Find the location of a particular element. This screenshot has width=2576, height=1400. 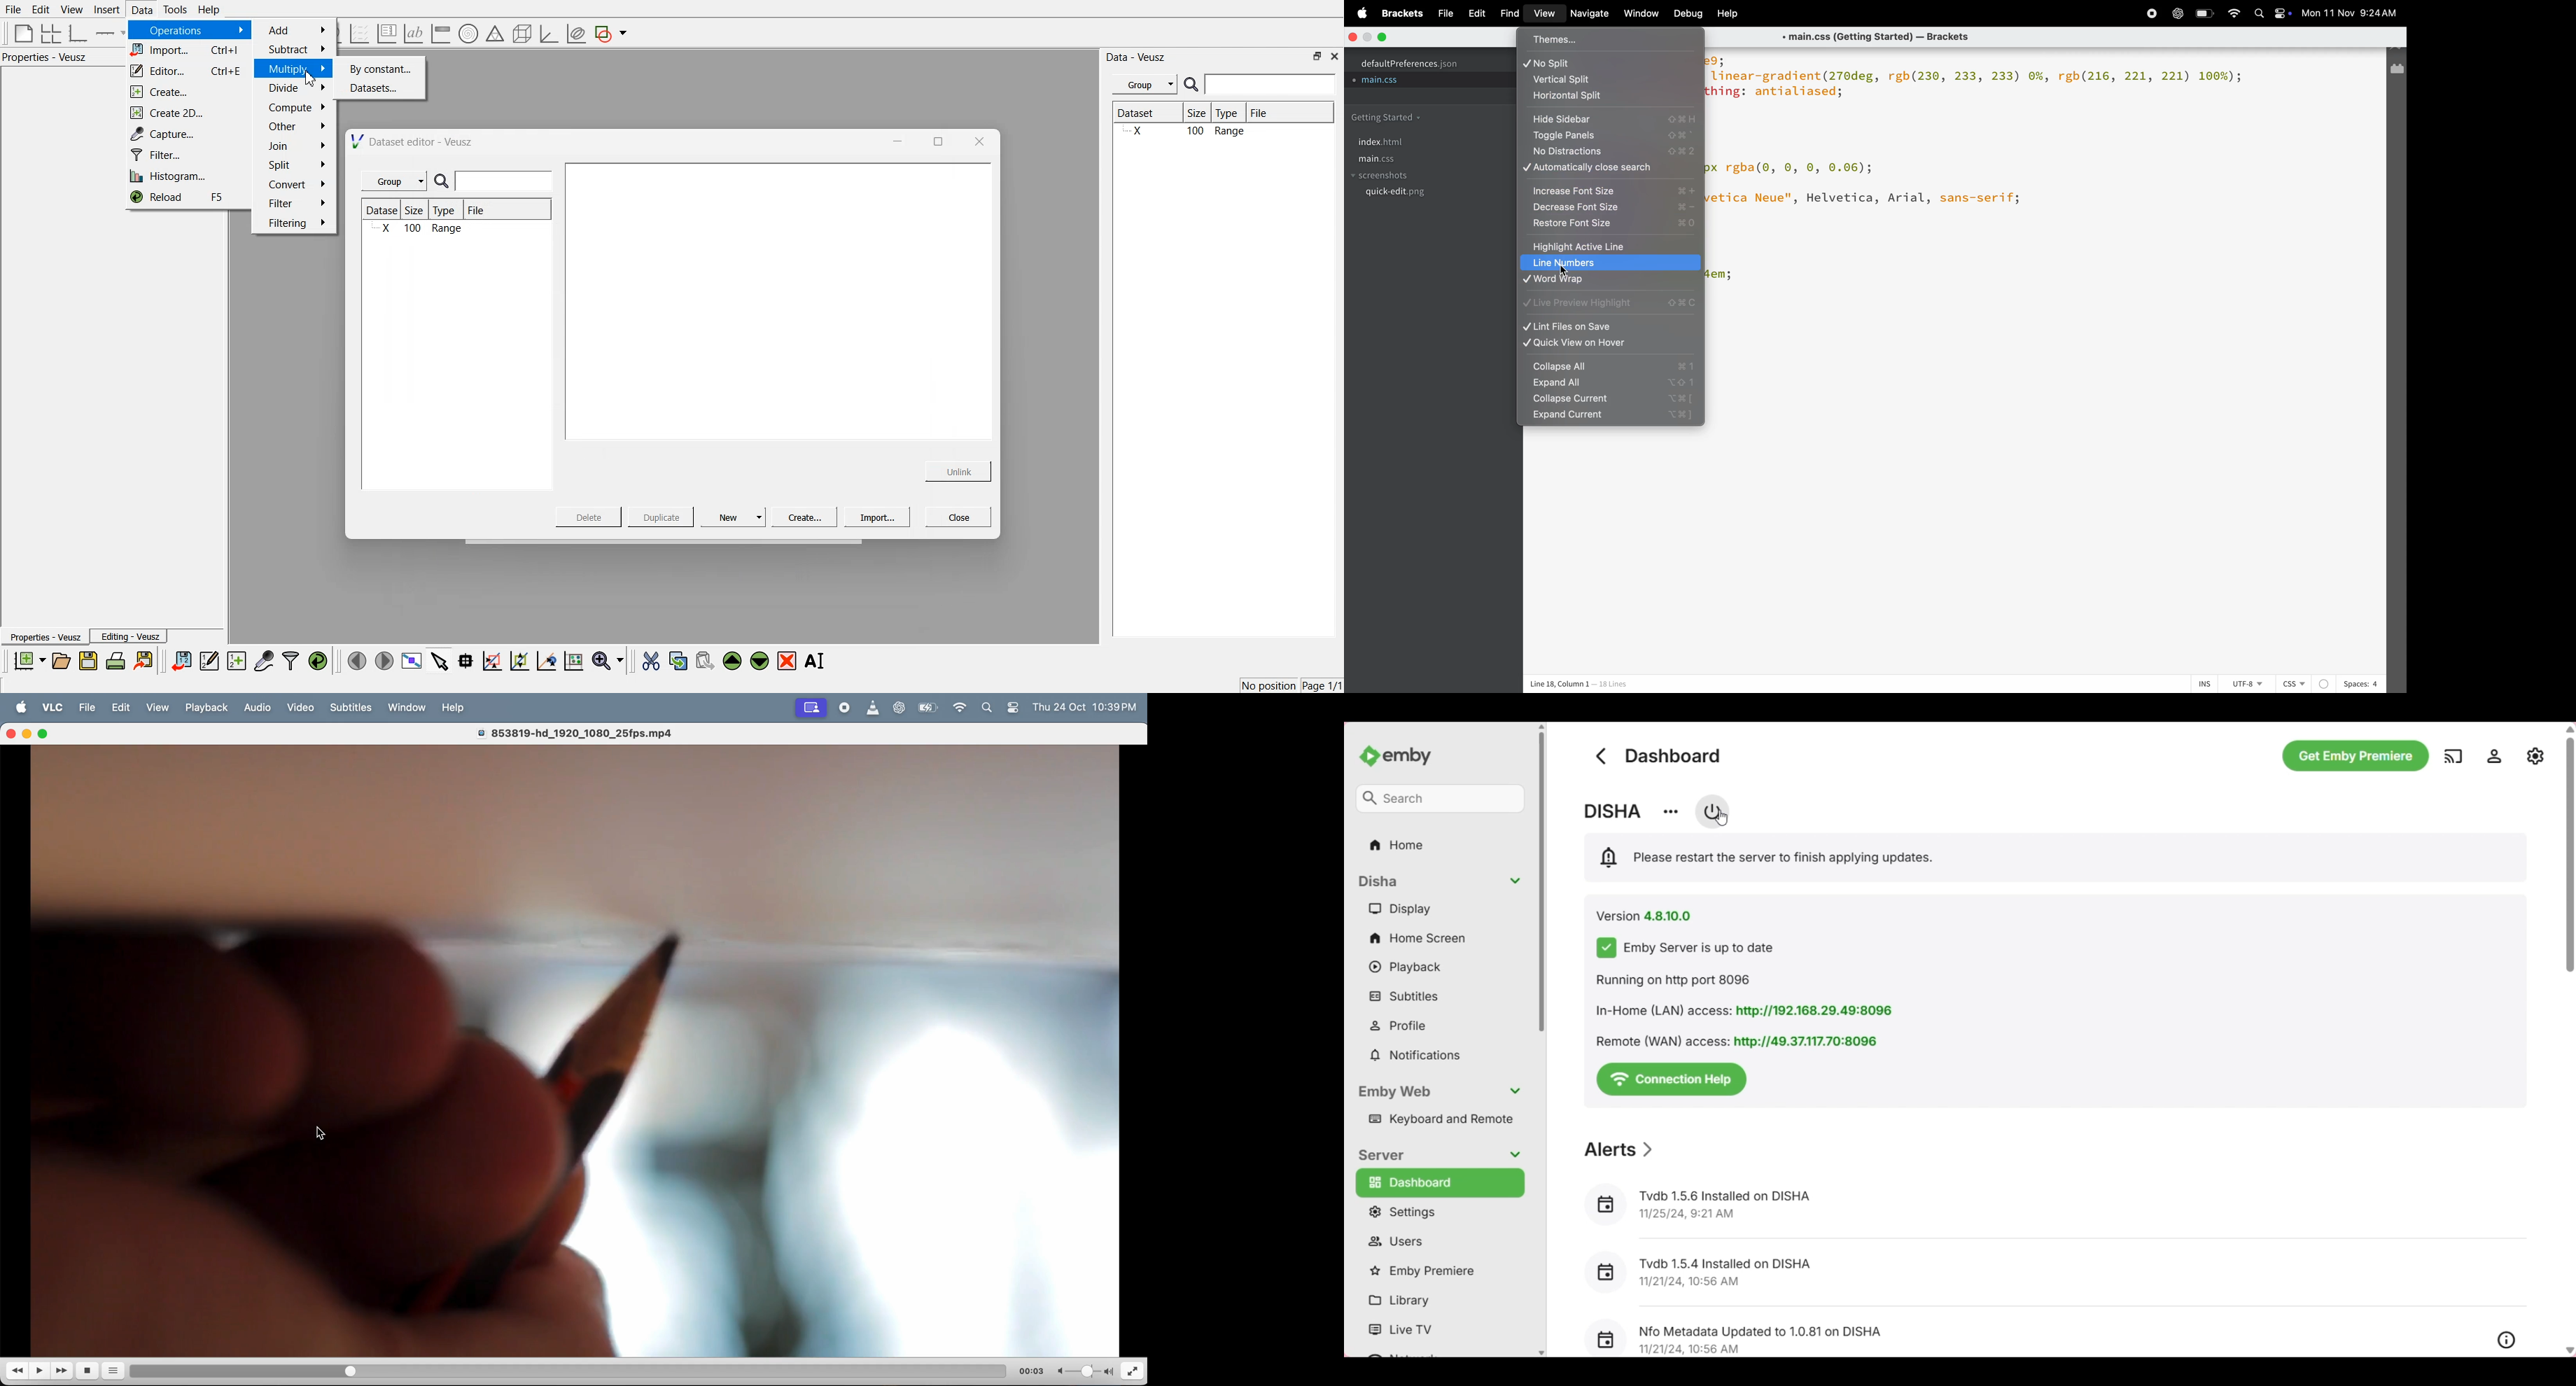

zoom out the graph axes is located at coordinates (518, 660).